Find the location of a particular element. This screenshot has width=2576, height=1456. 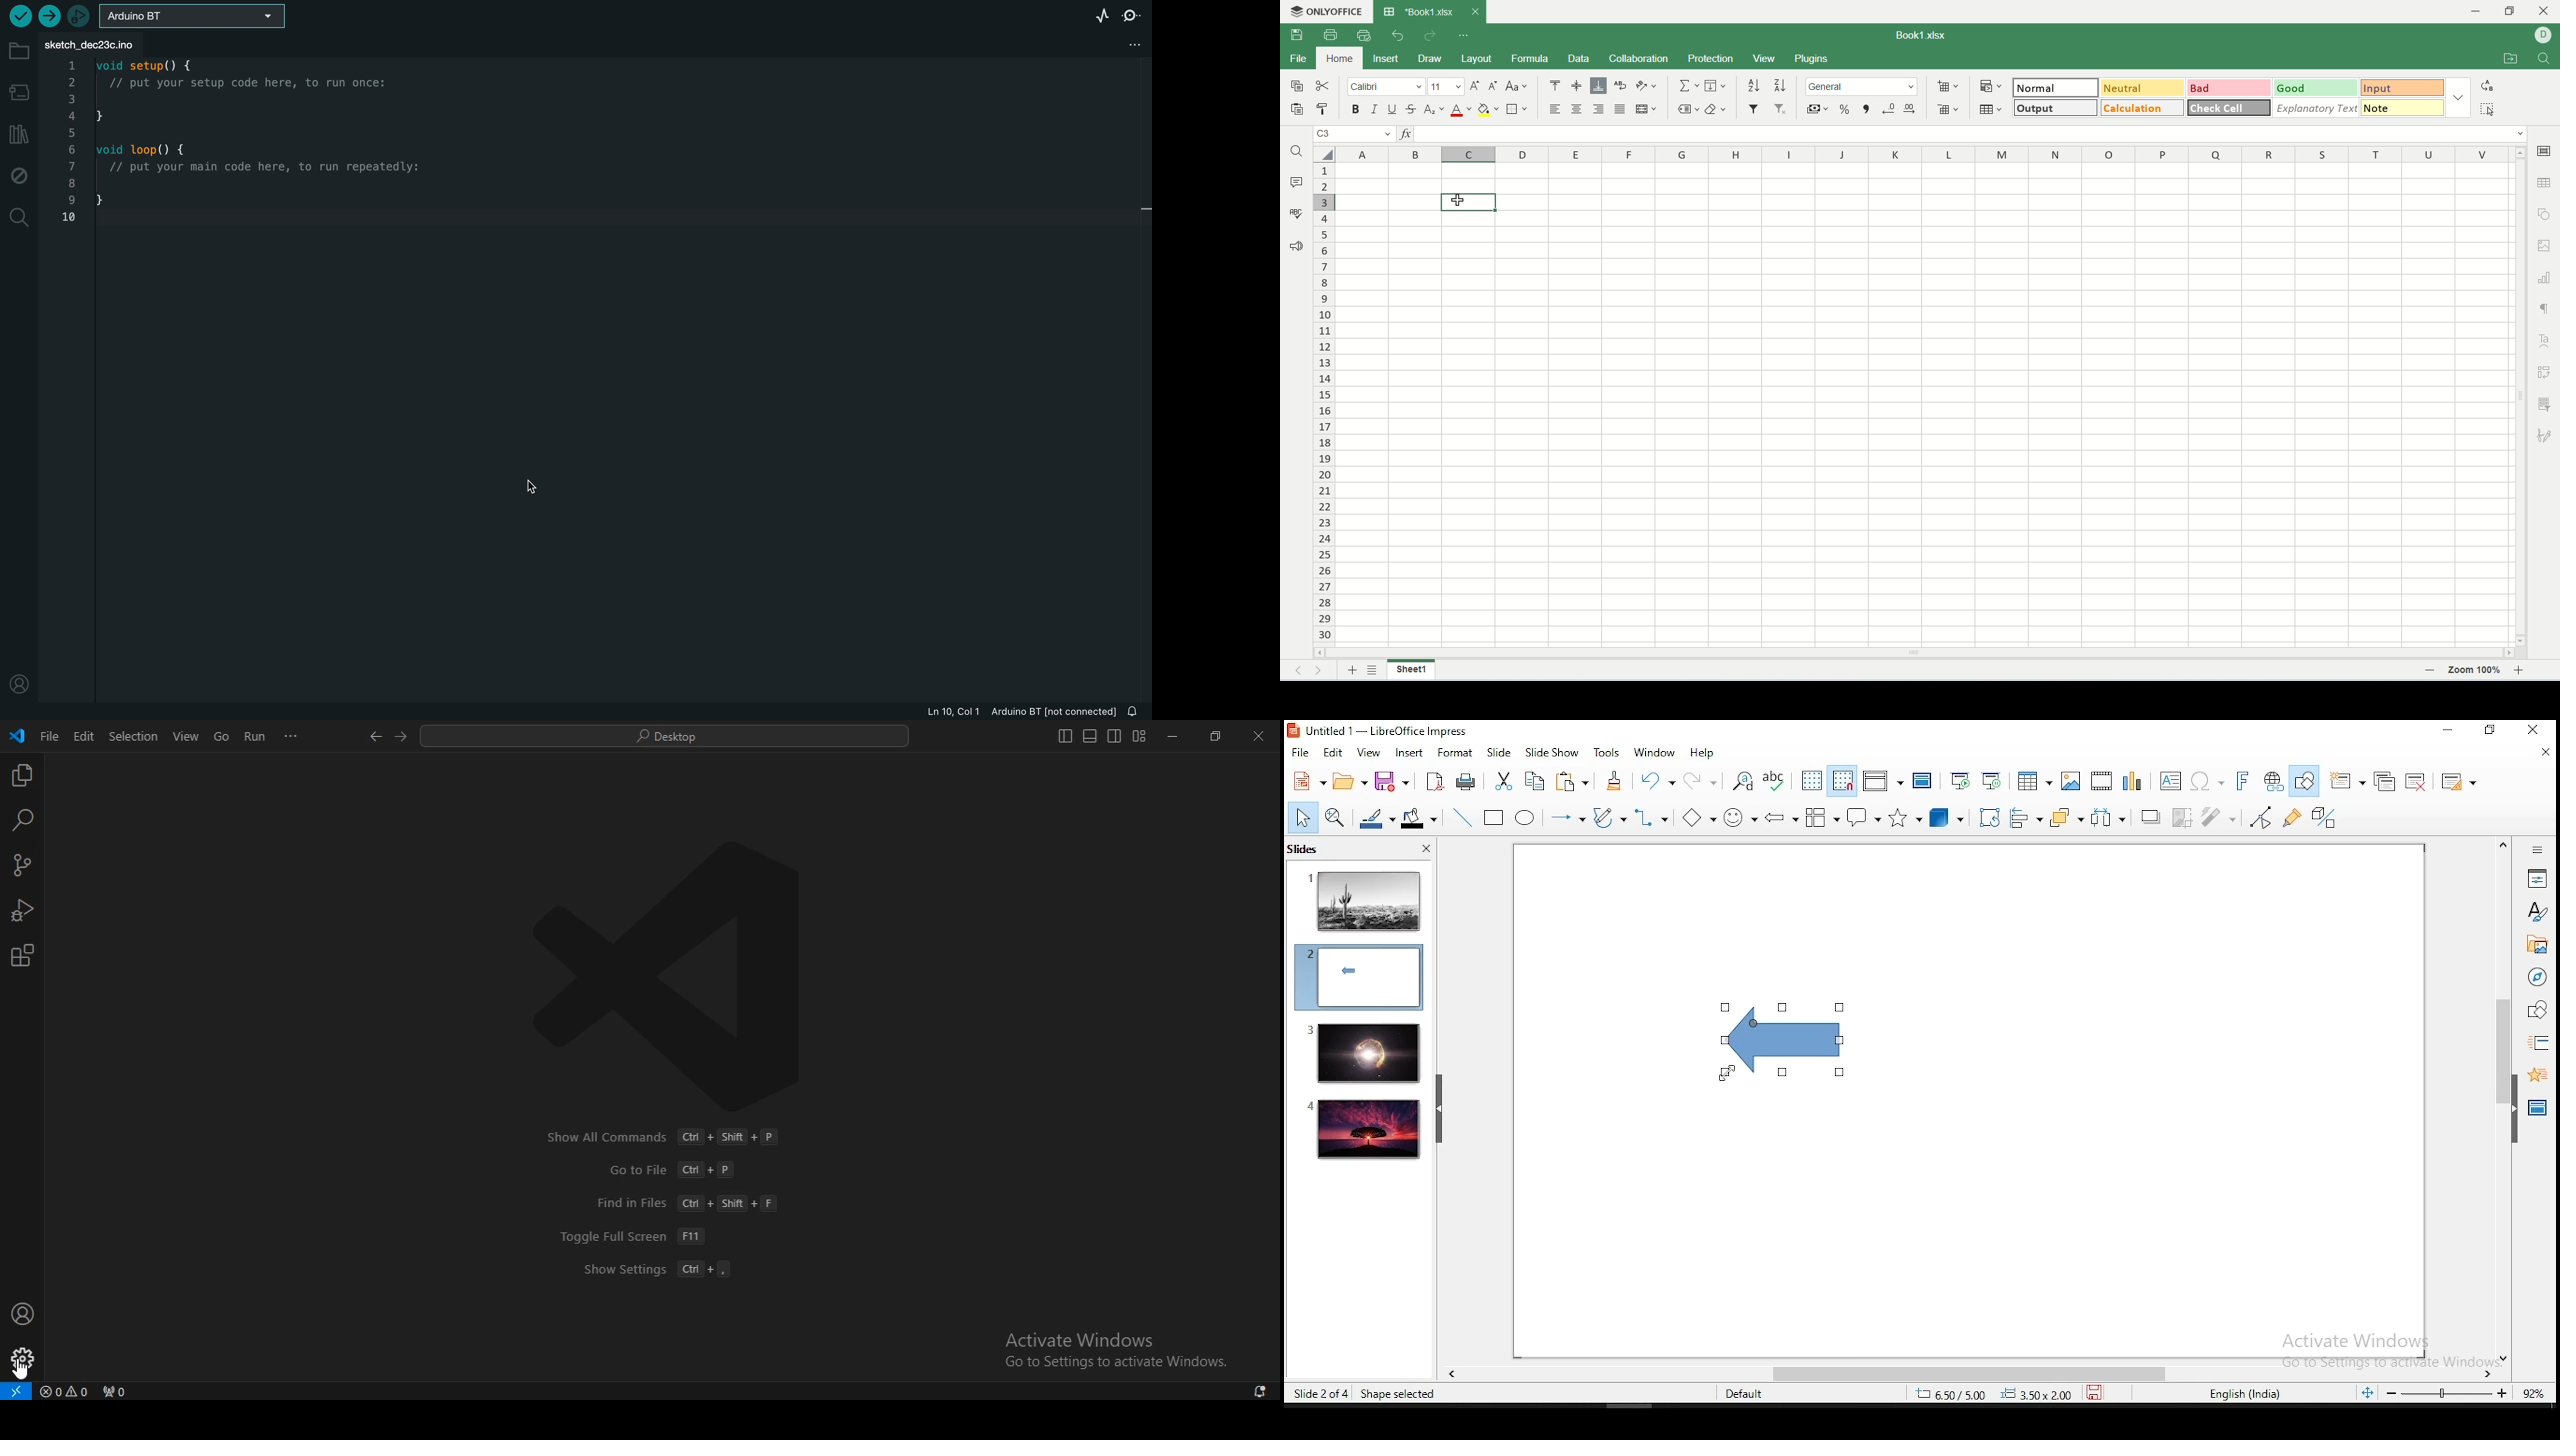

close is located at coordinates (1424, 851).